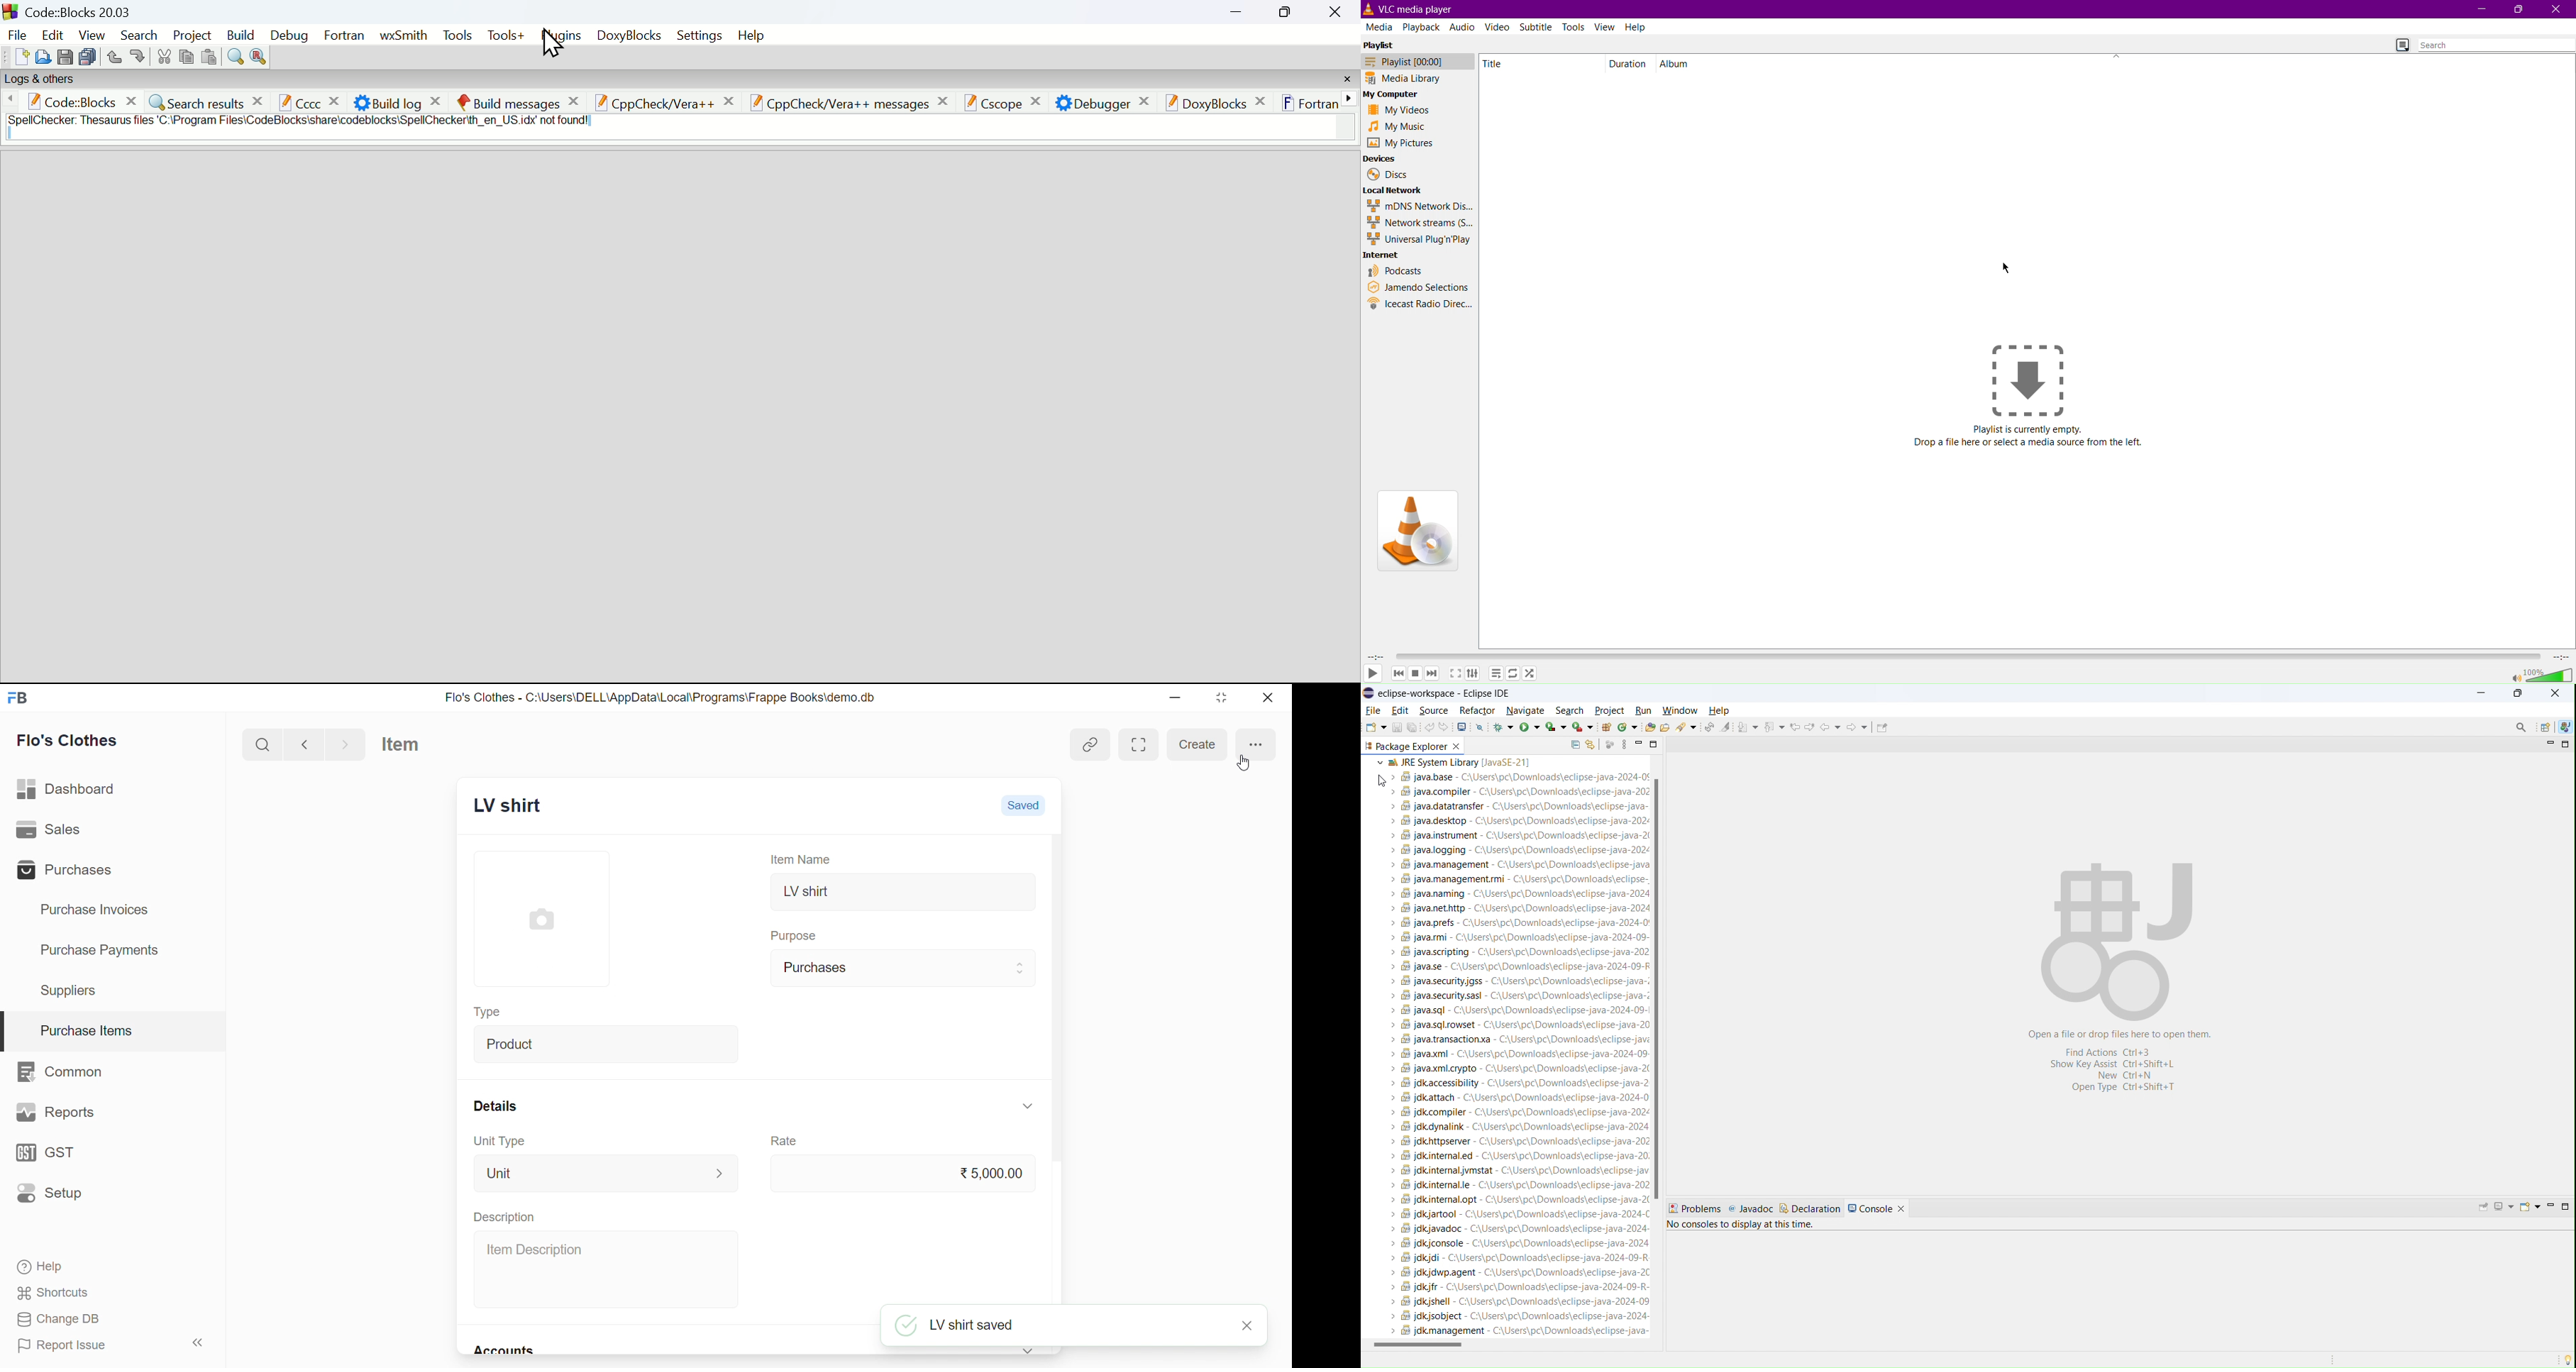 The image size is (2576, 1372). What do you see at coordinates (661, 696) in the screenshot?
I see `Flo's Clothes - C:\Users\DELL\AppData\Local\Programs\Frappe Books\demo.db` at bounding box center [661, 696].